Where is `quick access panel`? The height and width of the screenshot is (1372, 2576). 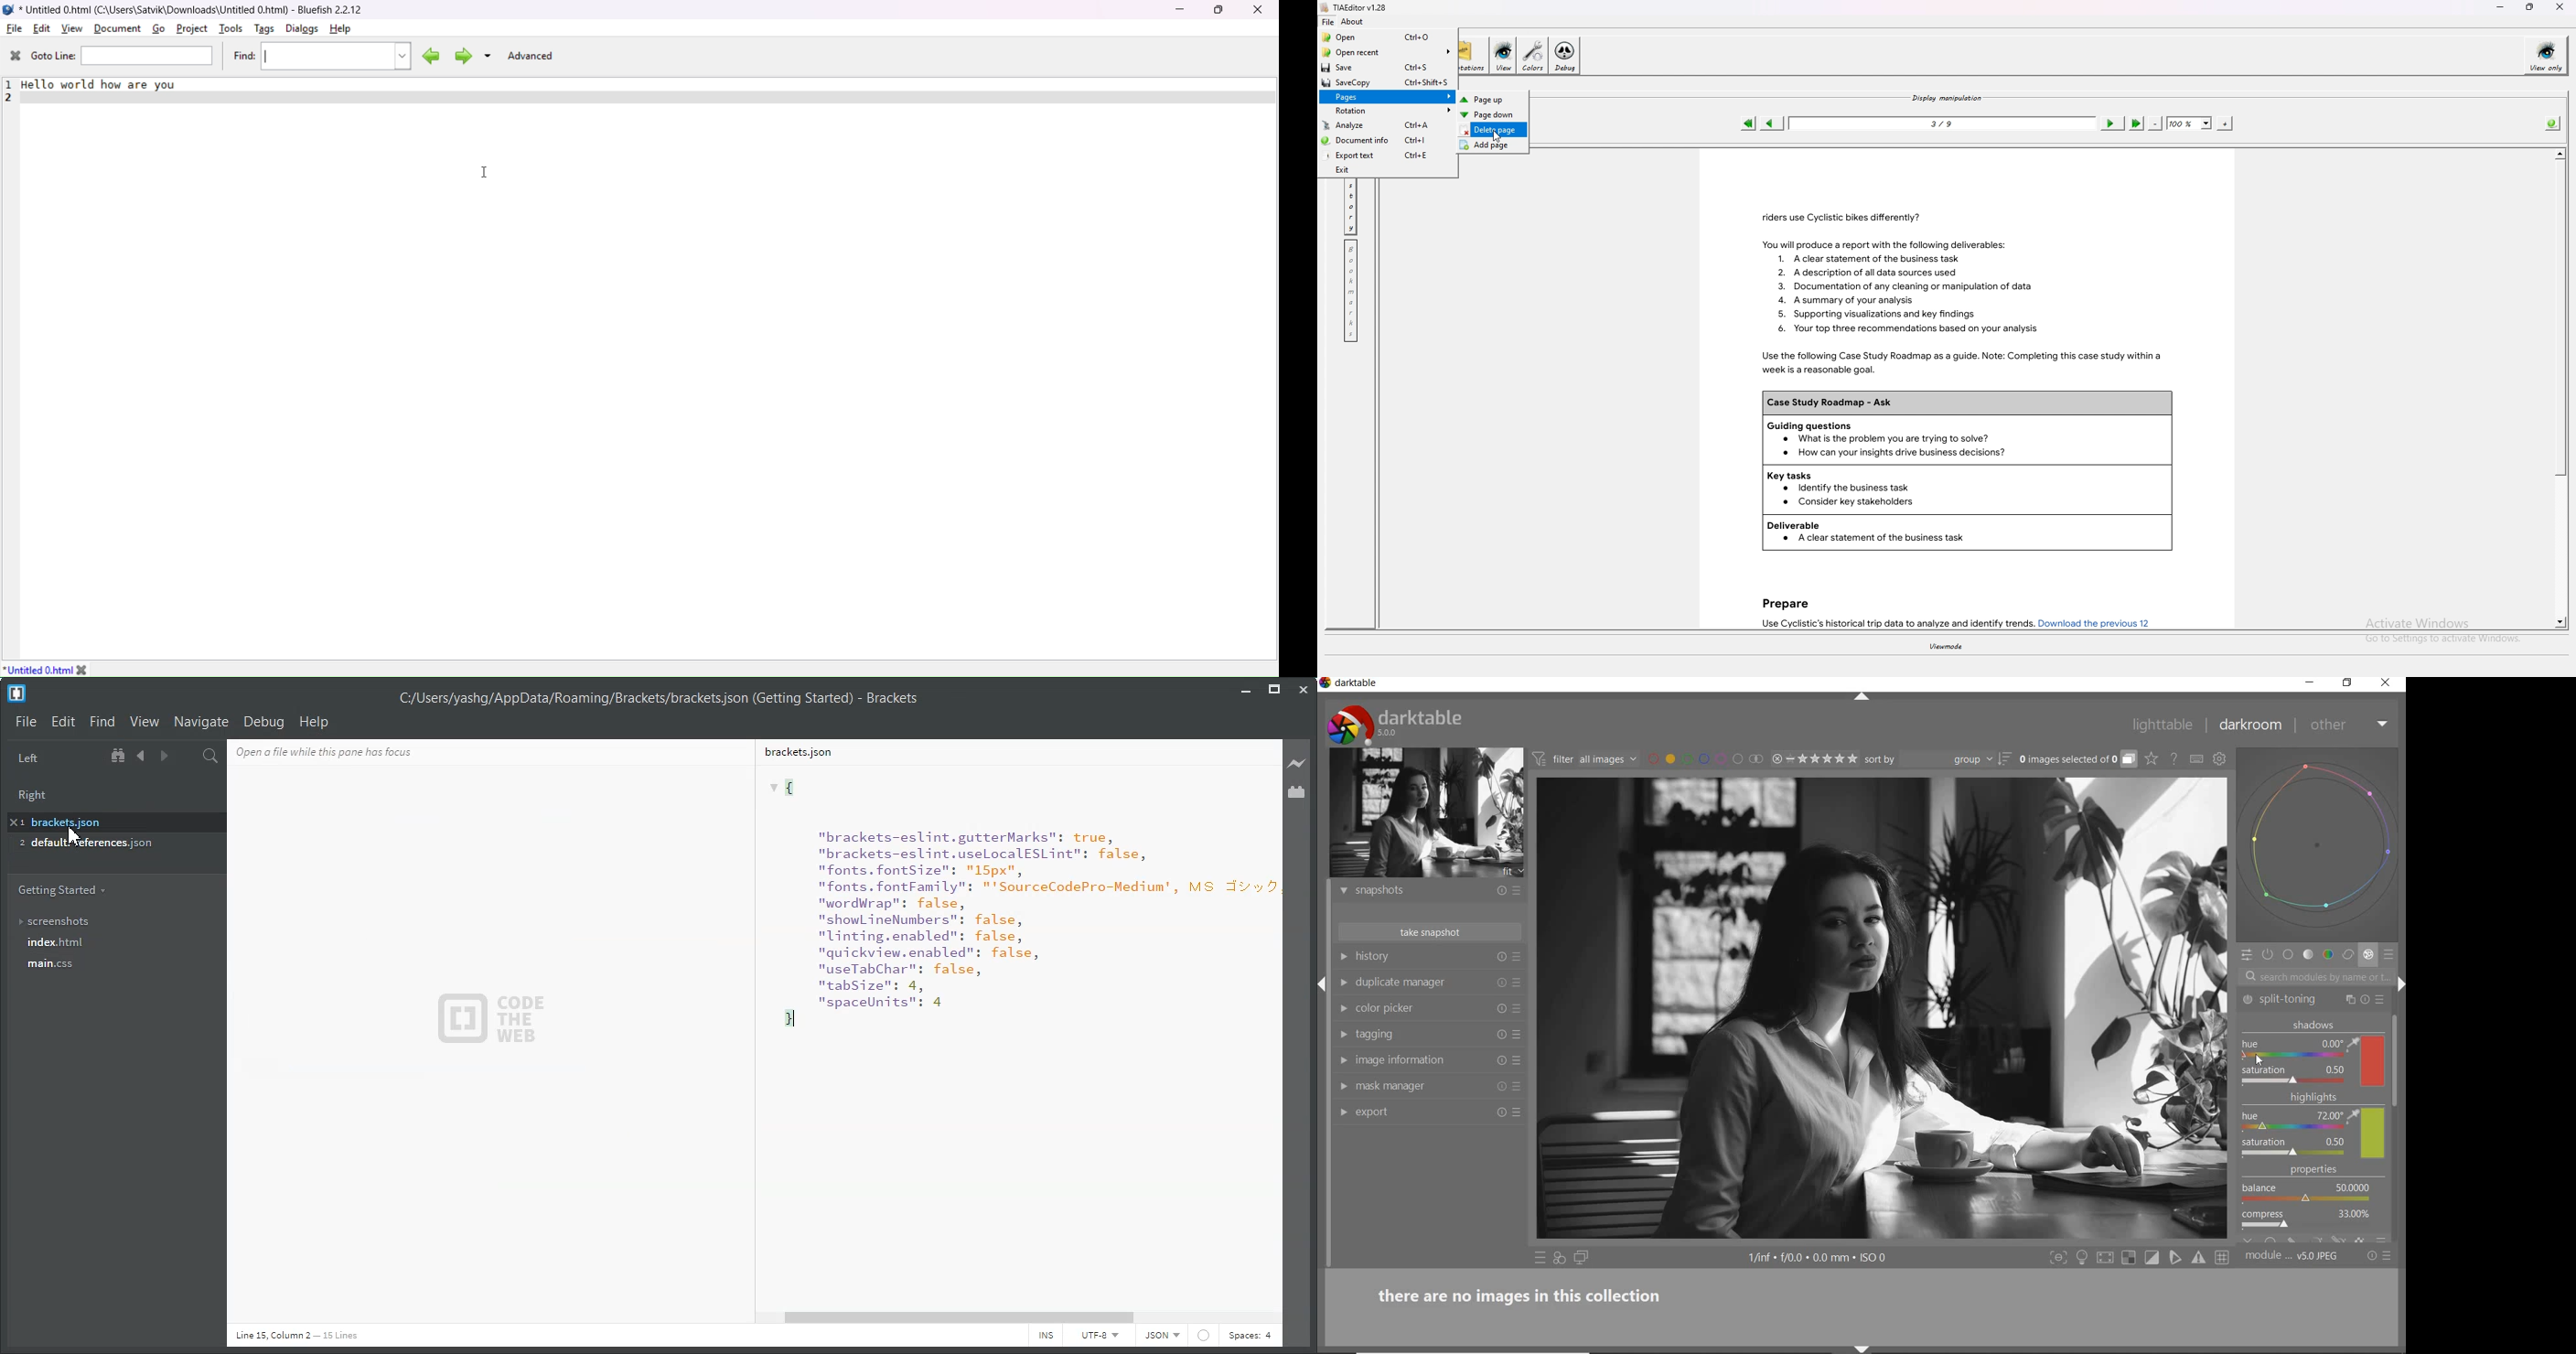 quick access panel is located at coordinates (2246, 955).